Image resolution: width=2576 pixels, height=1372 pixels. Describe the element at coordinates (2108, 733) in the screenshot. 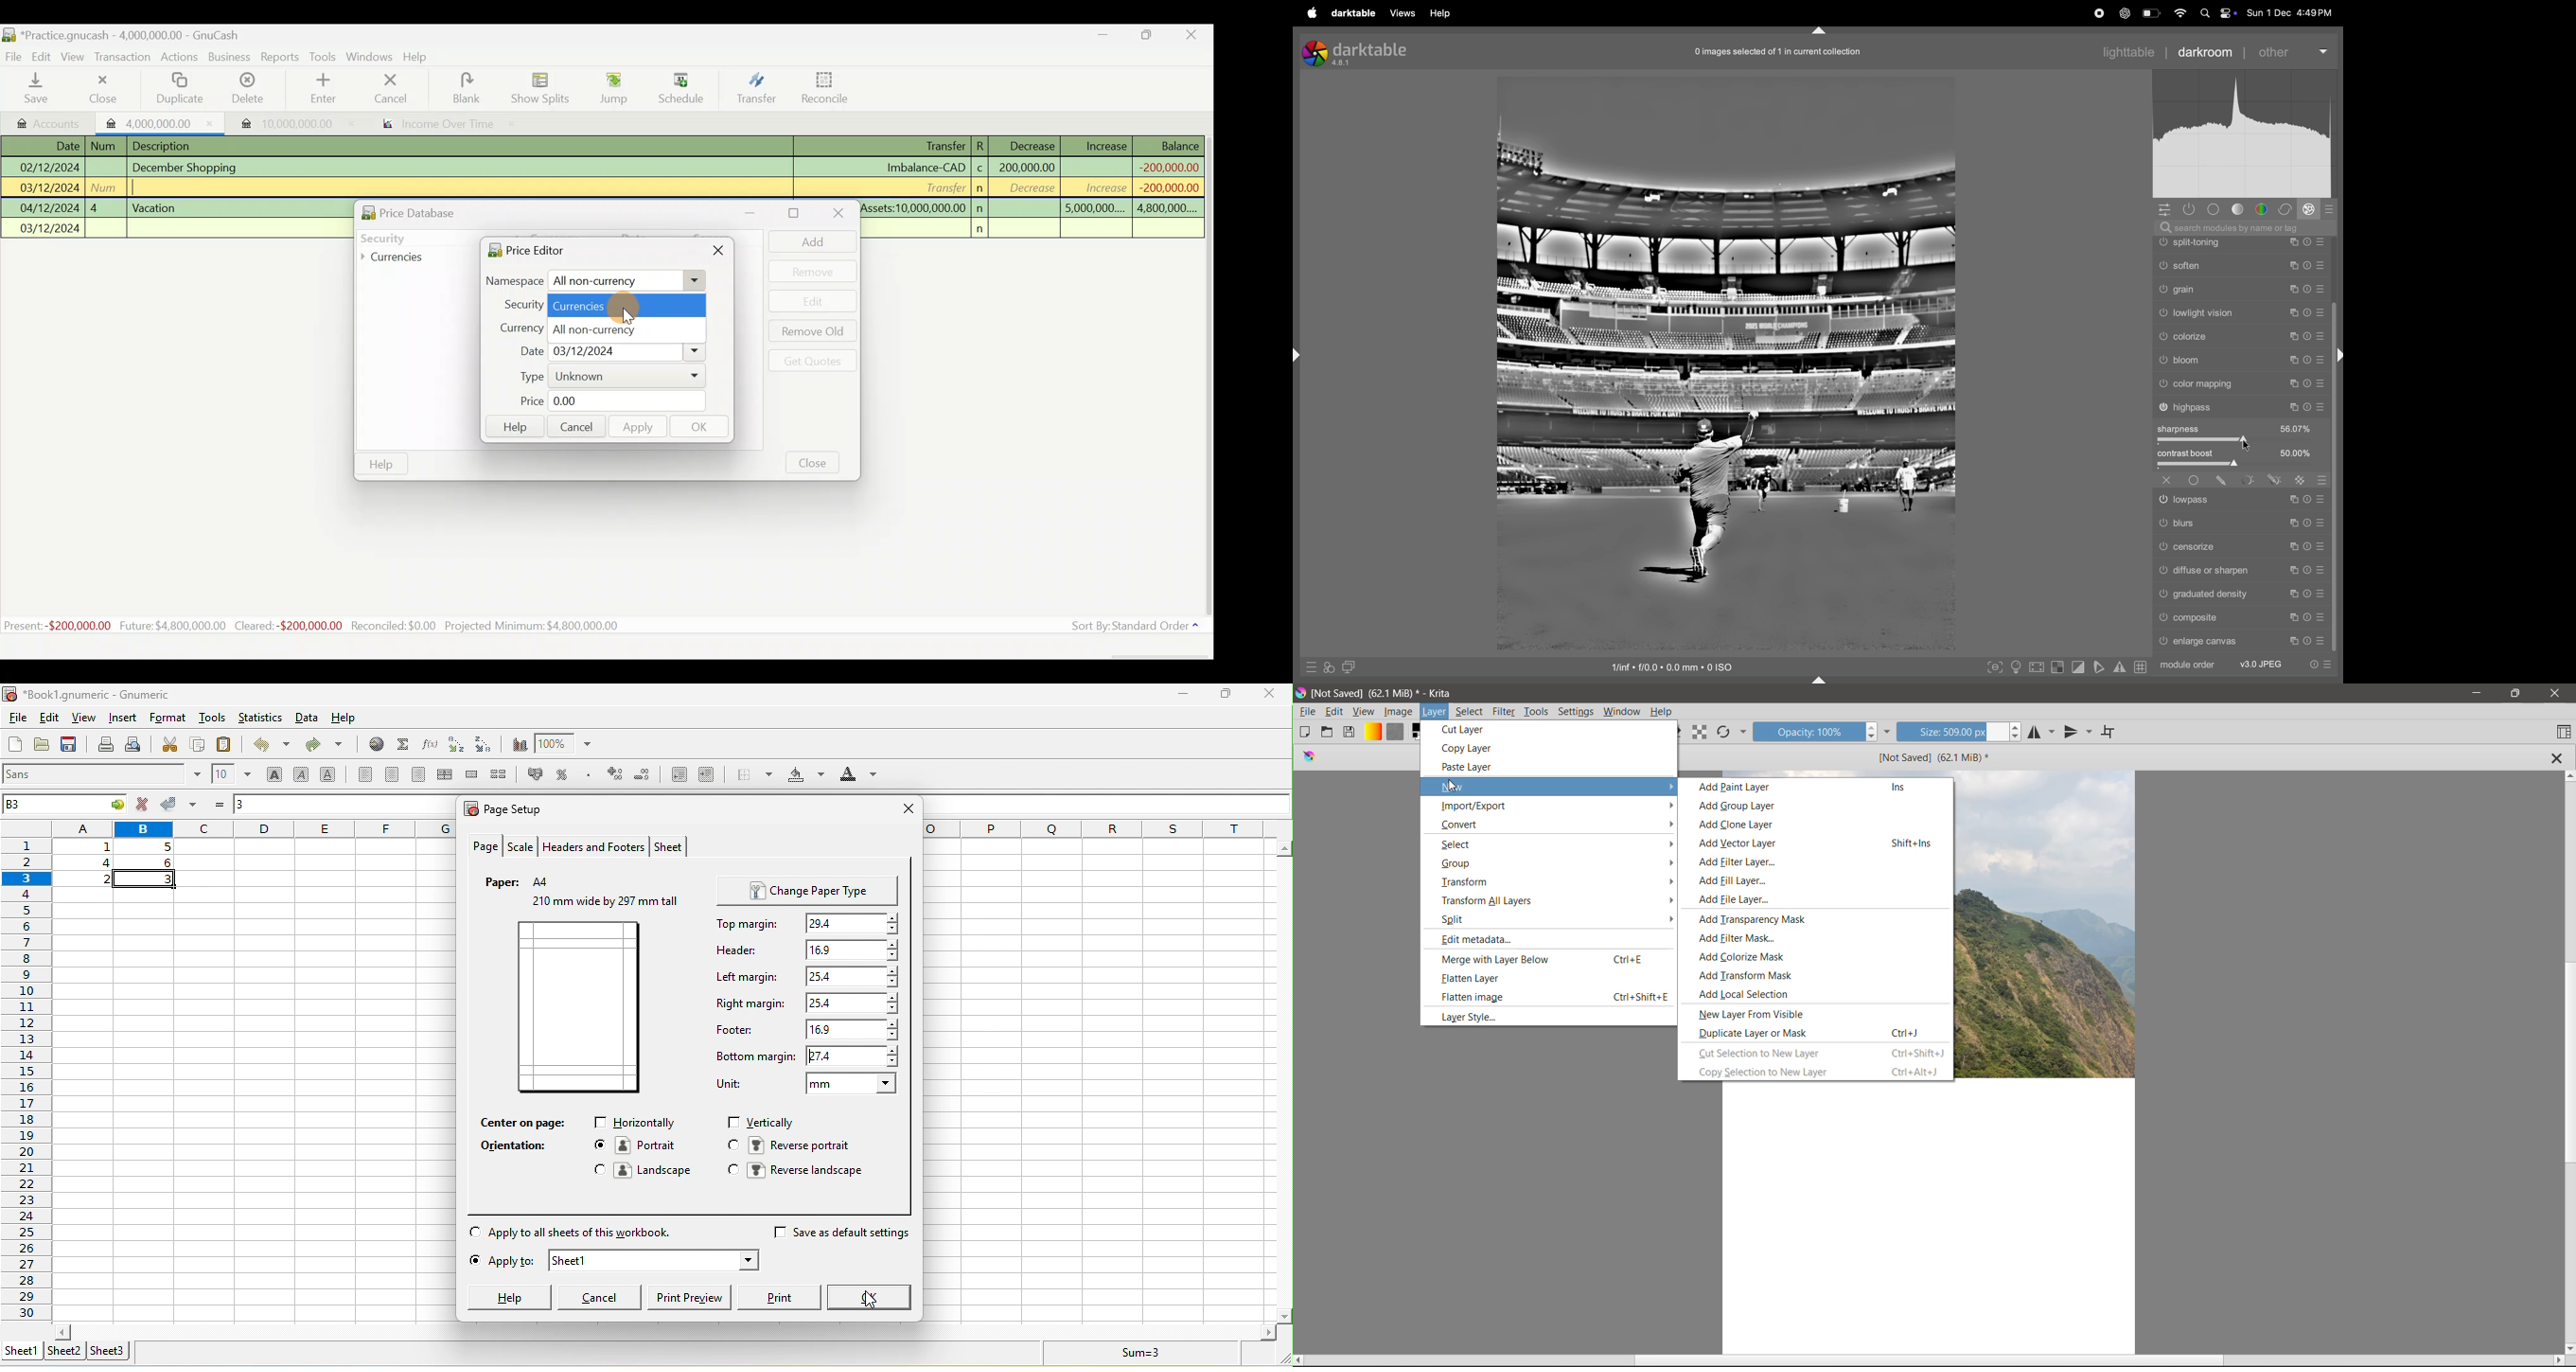

I see `Wrap Around Mode` at that location.